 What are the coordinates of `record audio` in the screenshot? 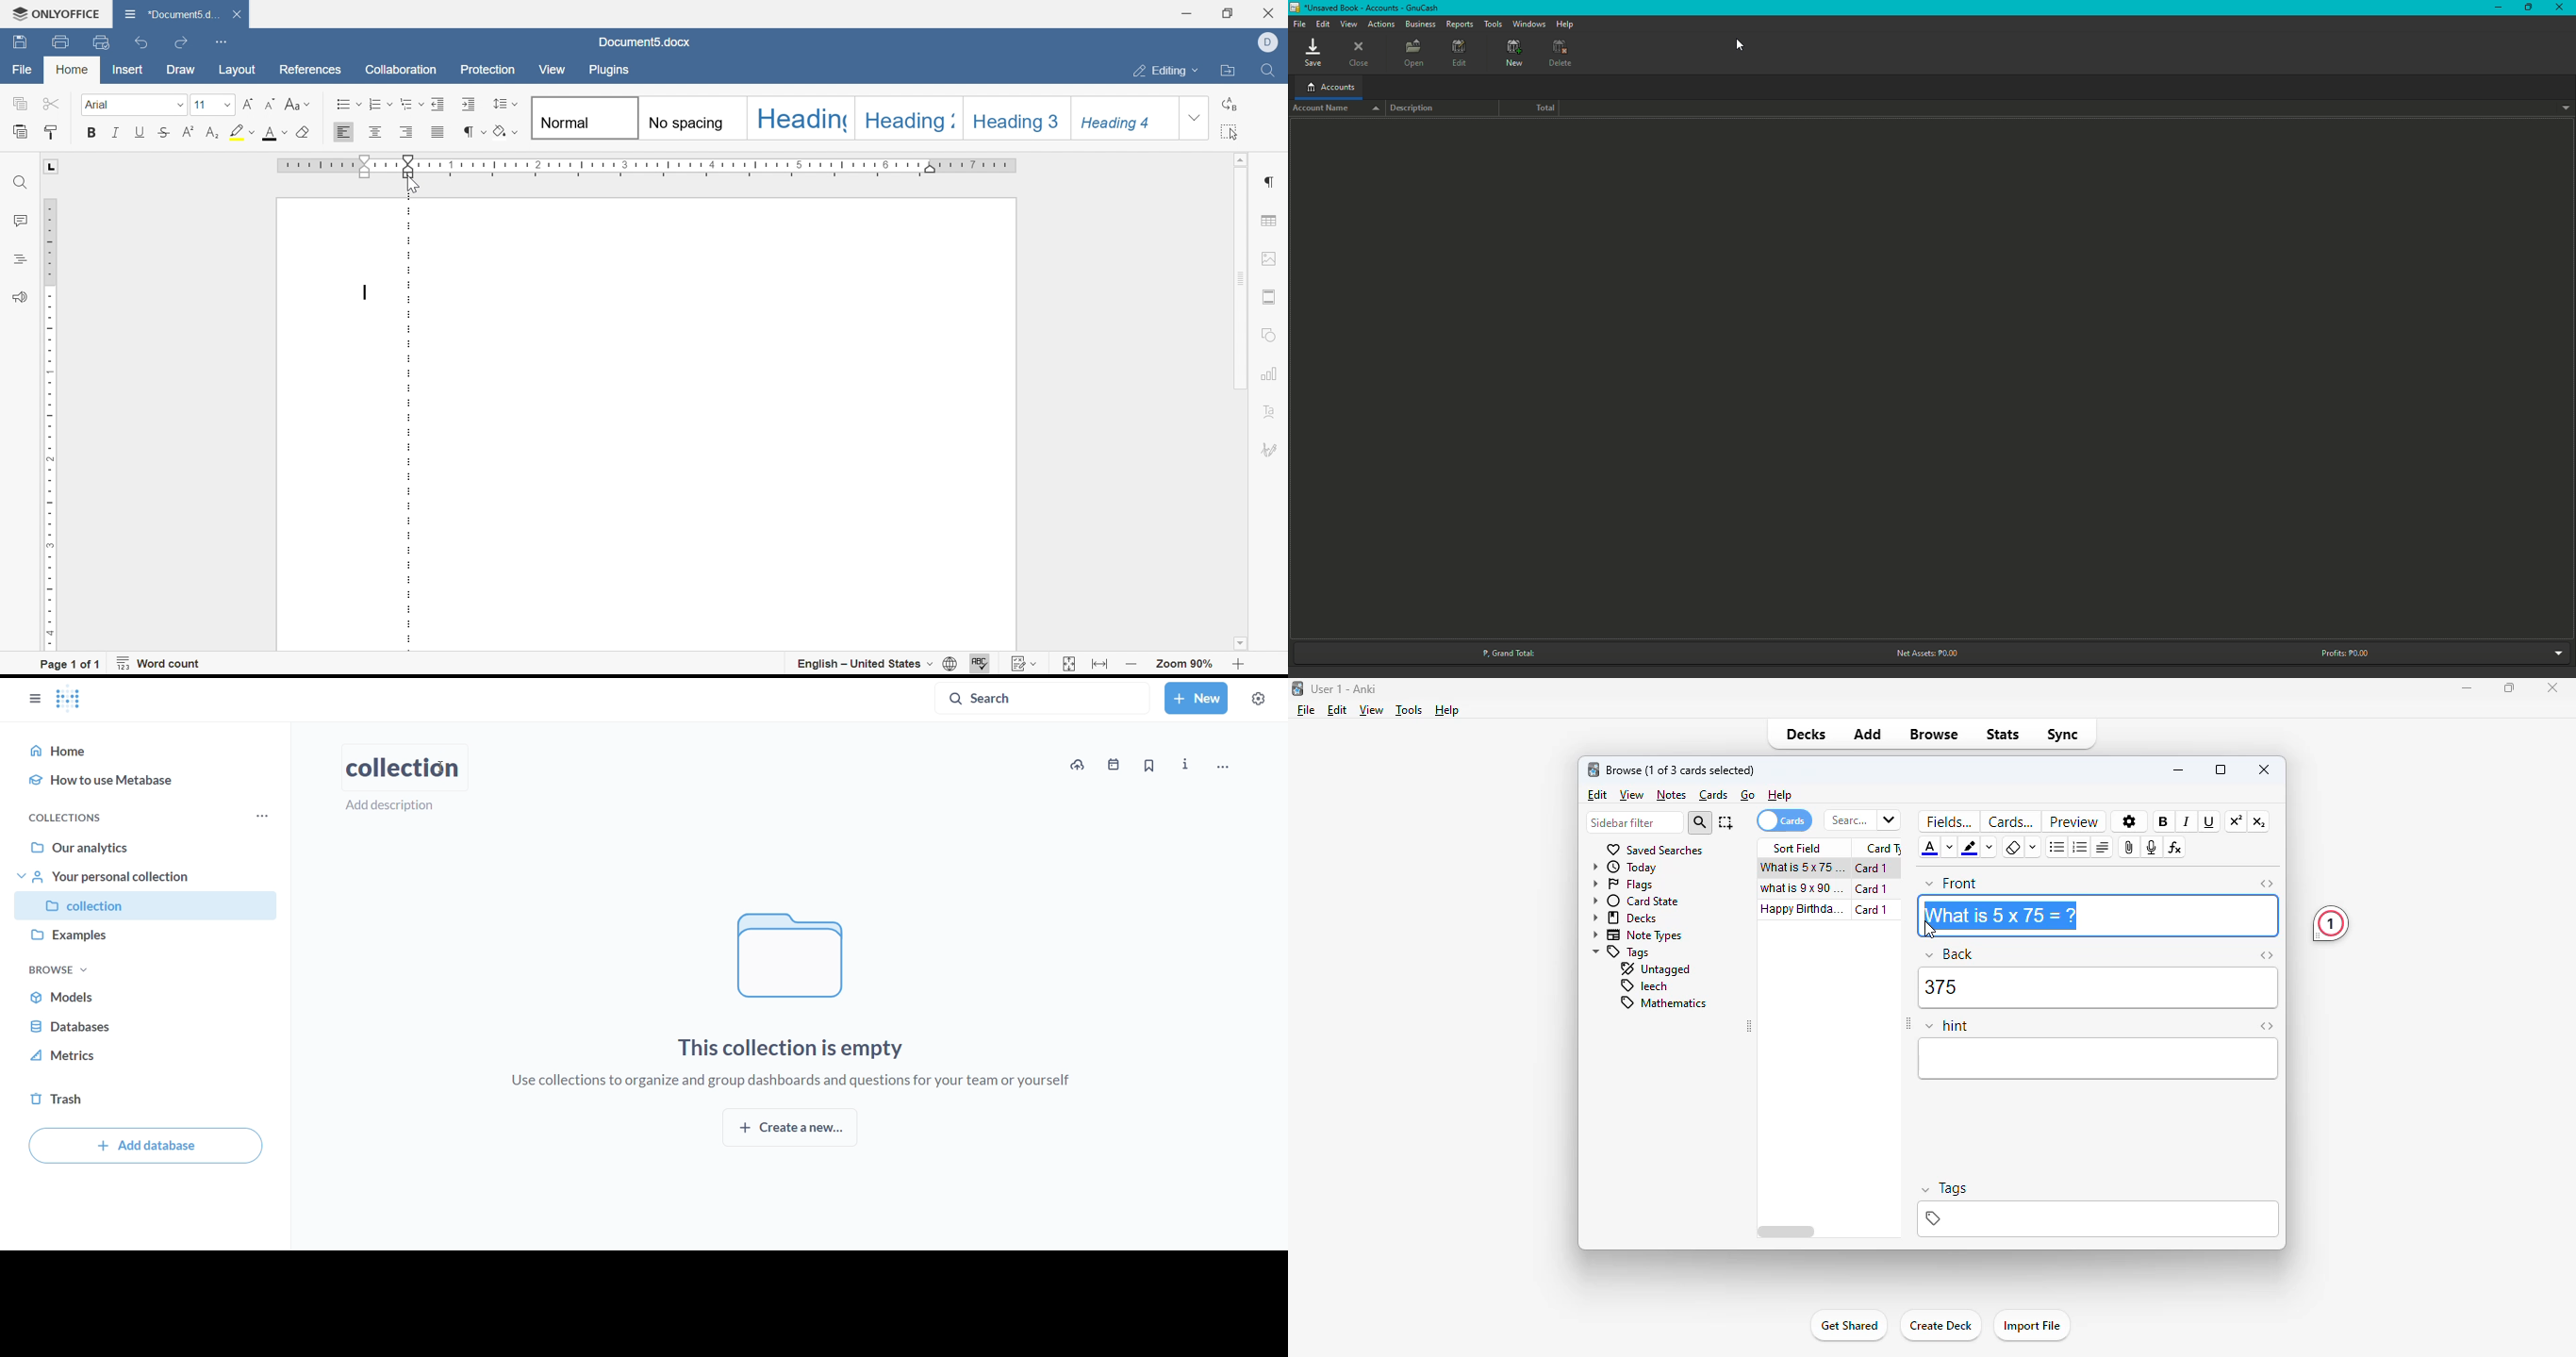 It's located at (2153, 847).